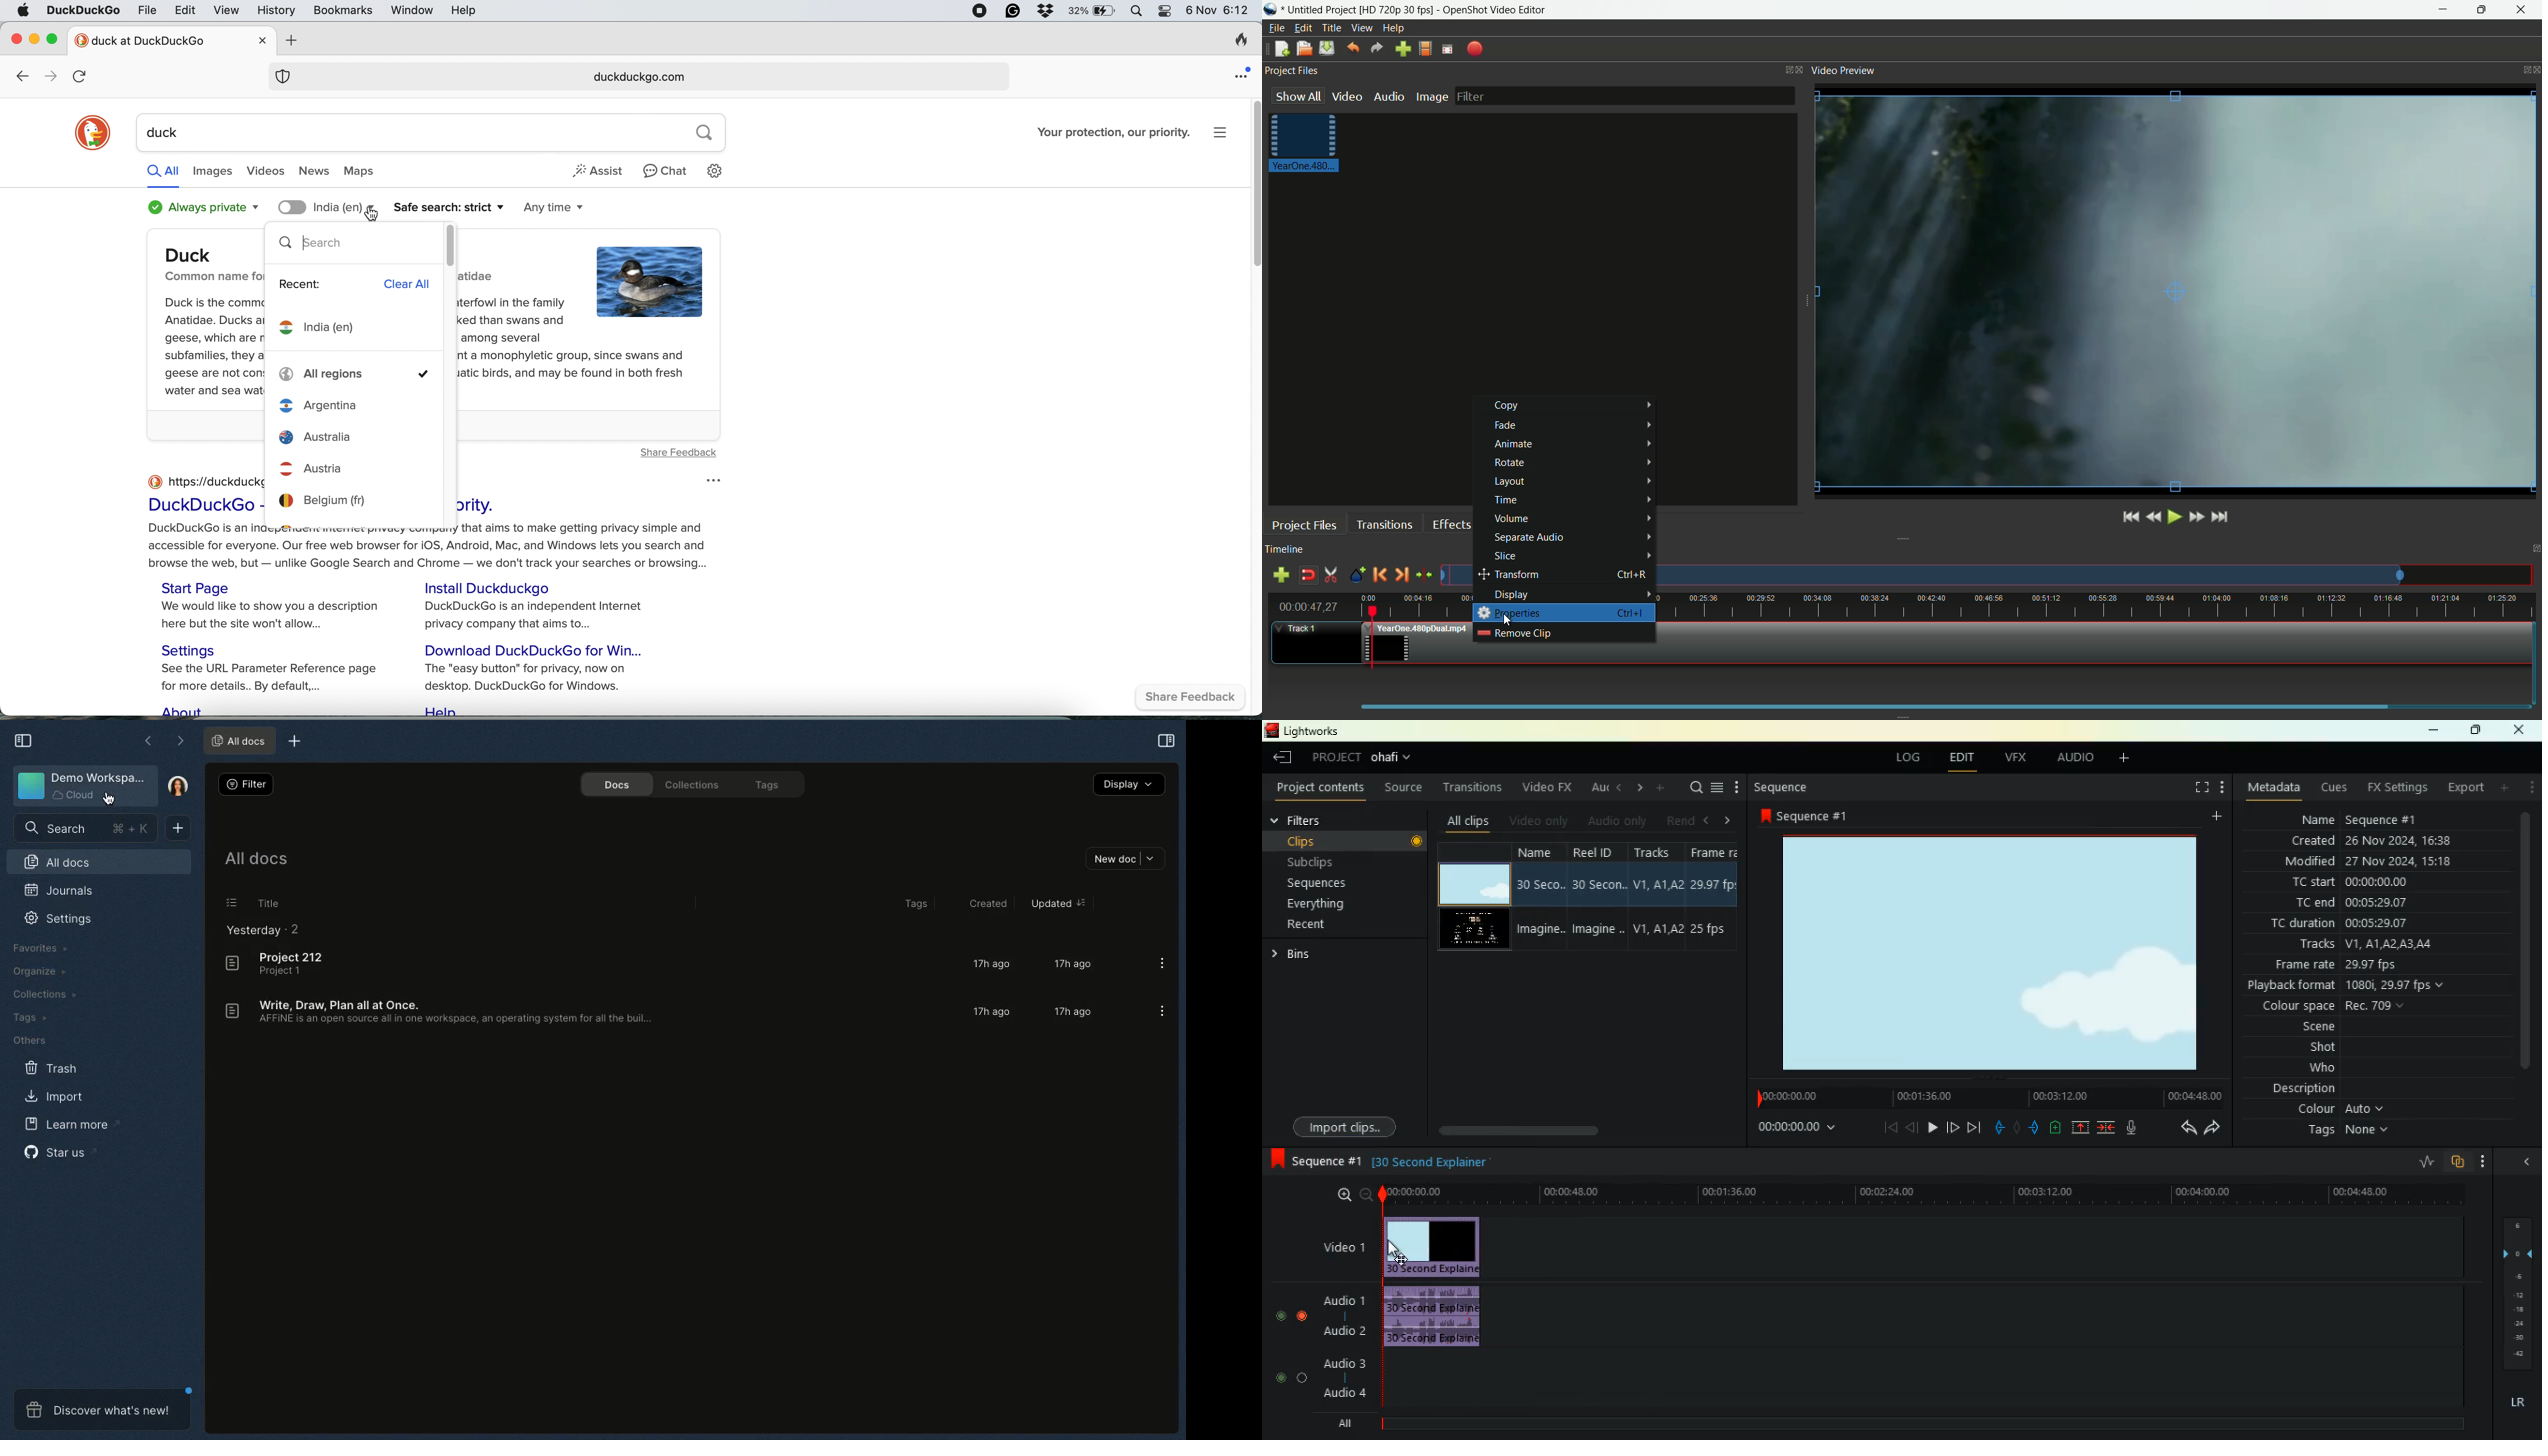 This screenshot has height=1456, width=2548. What do you see at coordinates (2333, 1007) in the screenshot?
I see `colour space` at bounding box center [2333, 1007].